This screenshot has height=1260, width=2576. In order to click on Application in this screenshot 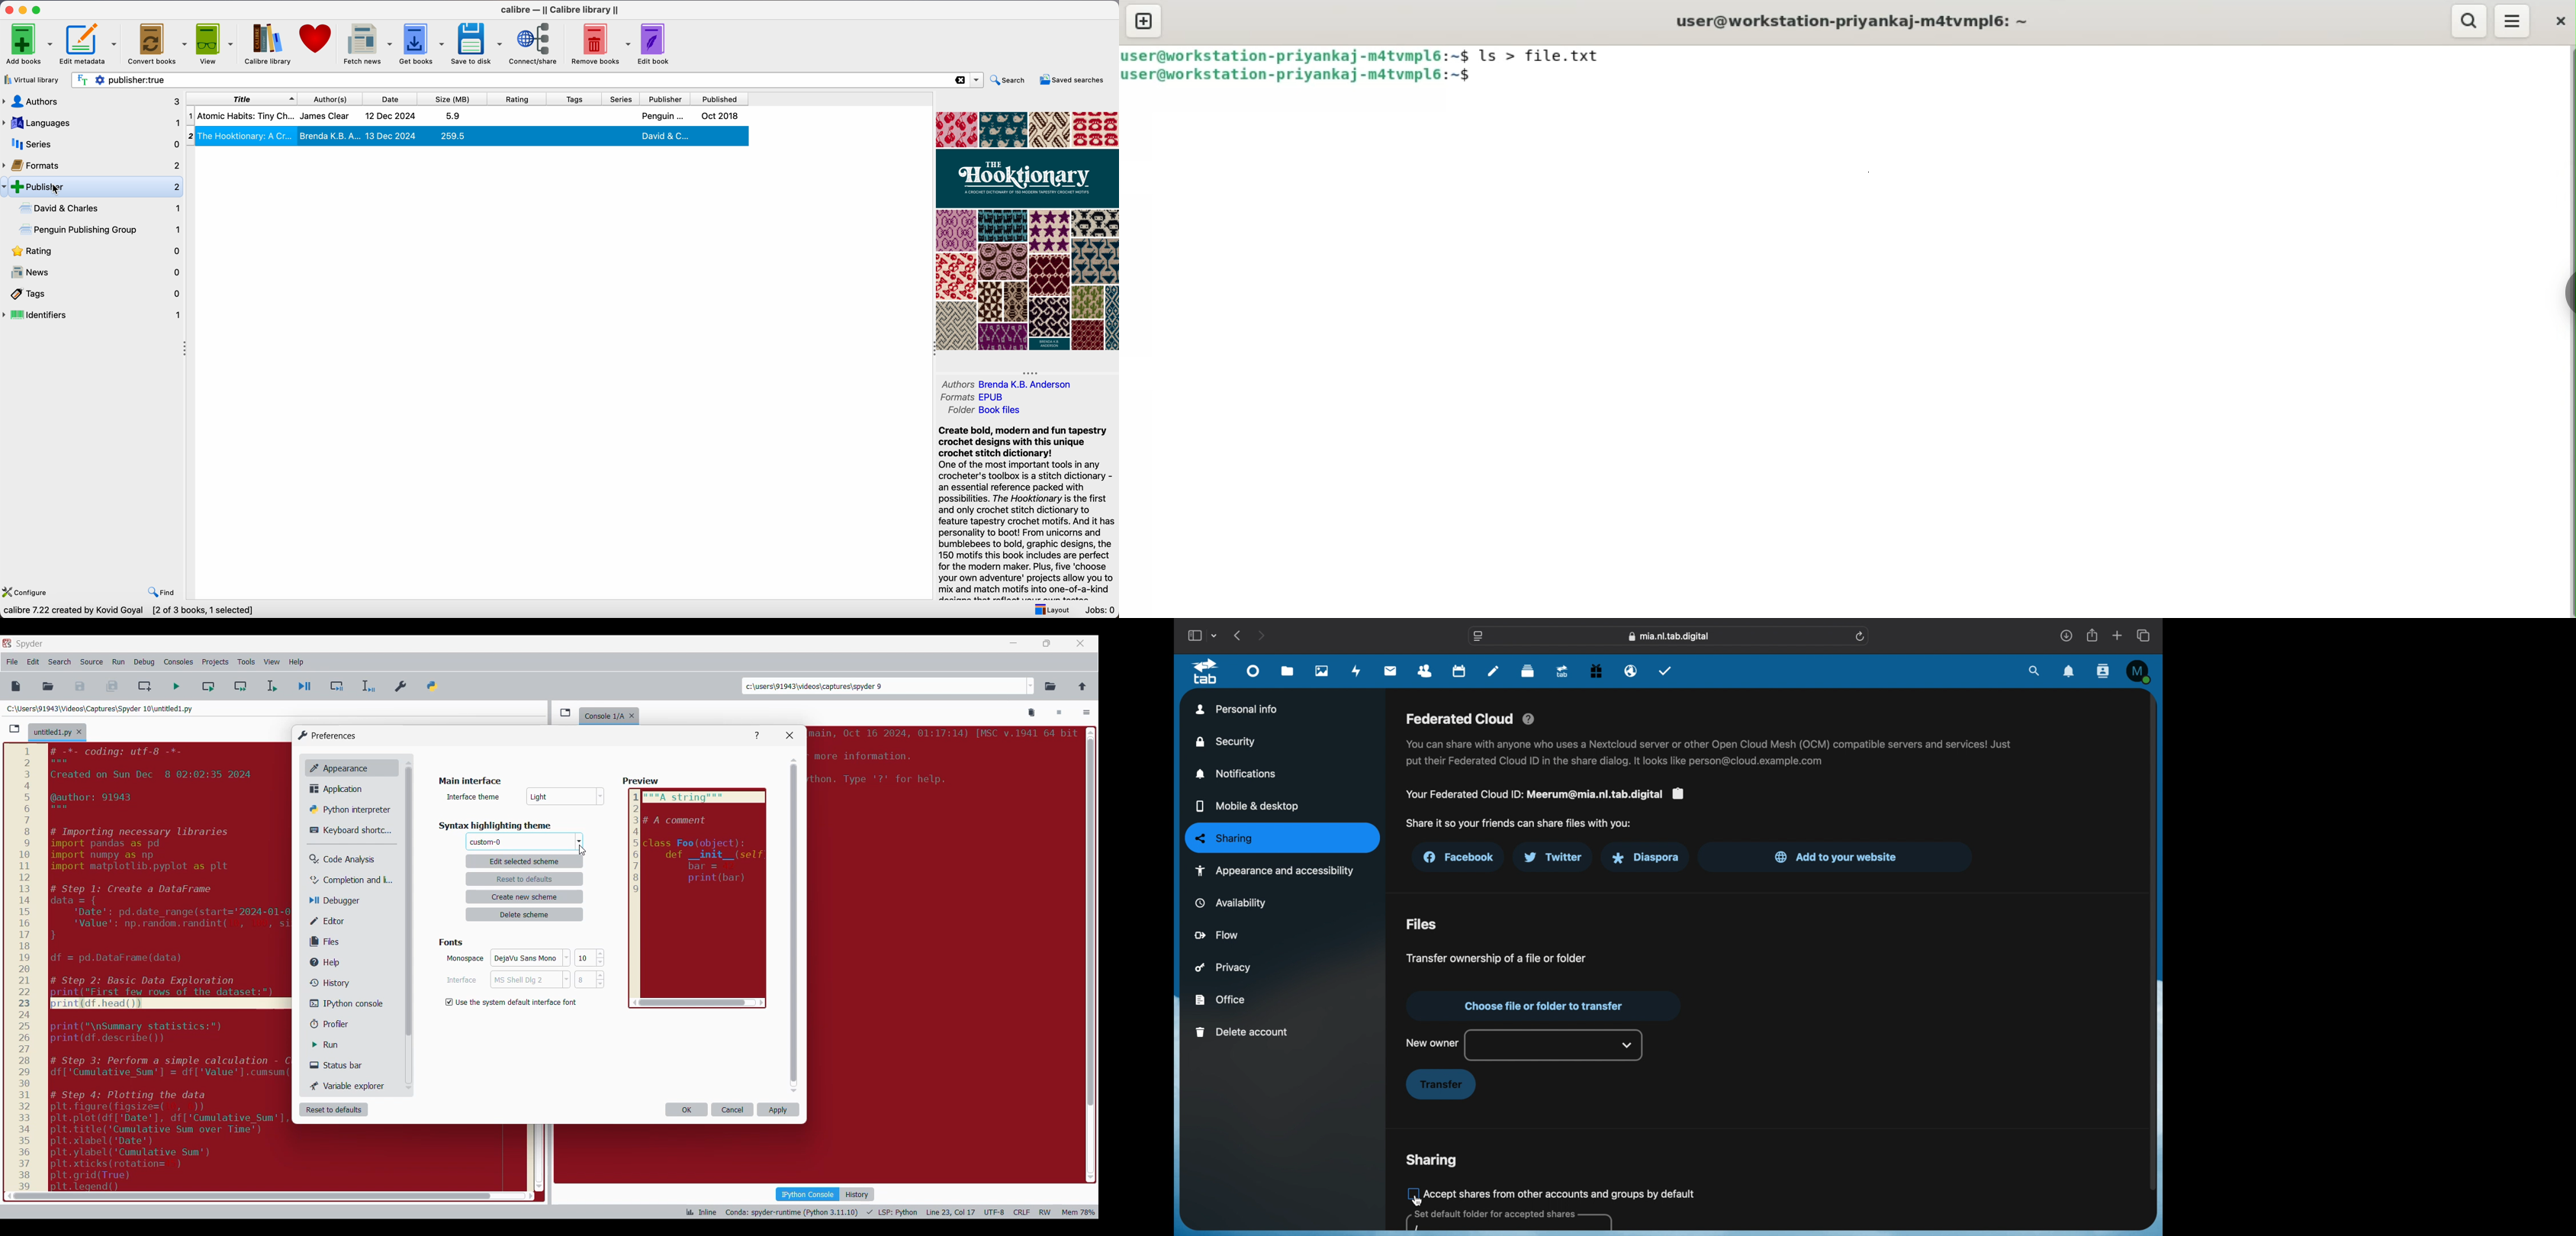, I will do `click(339, 789)`.